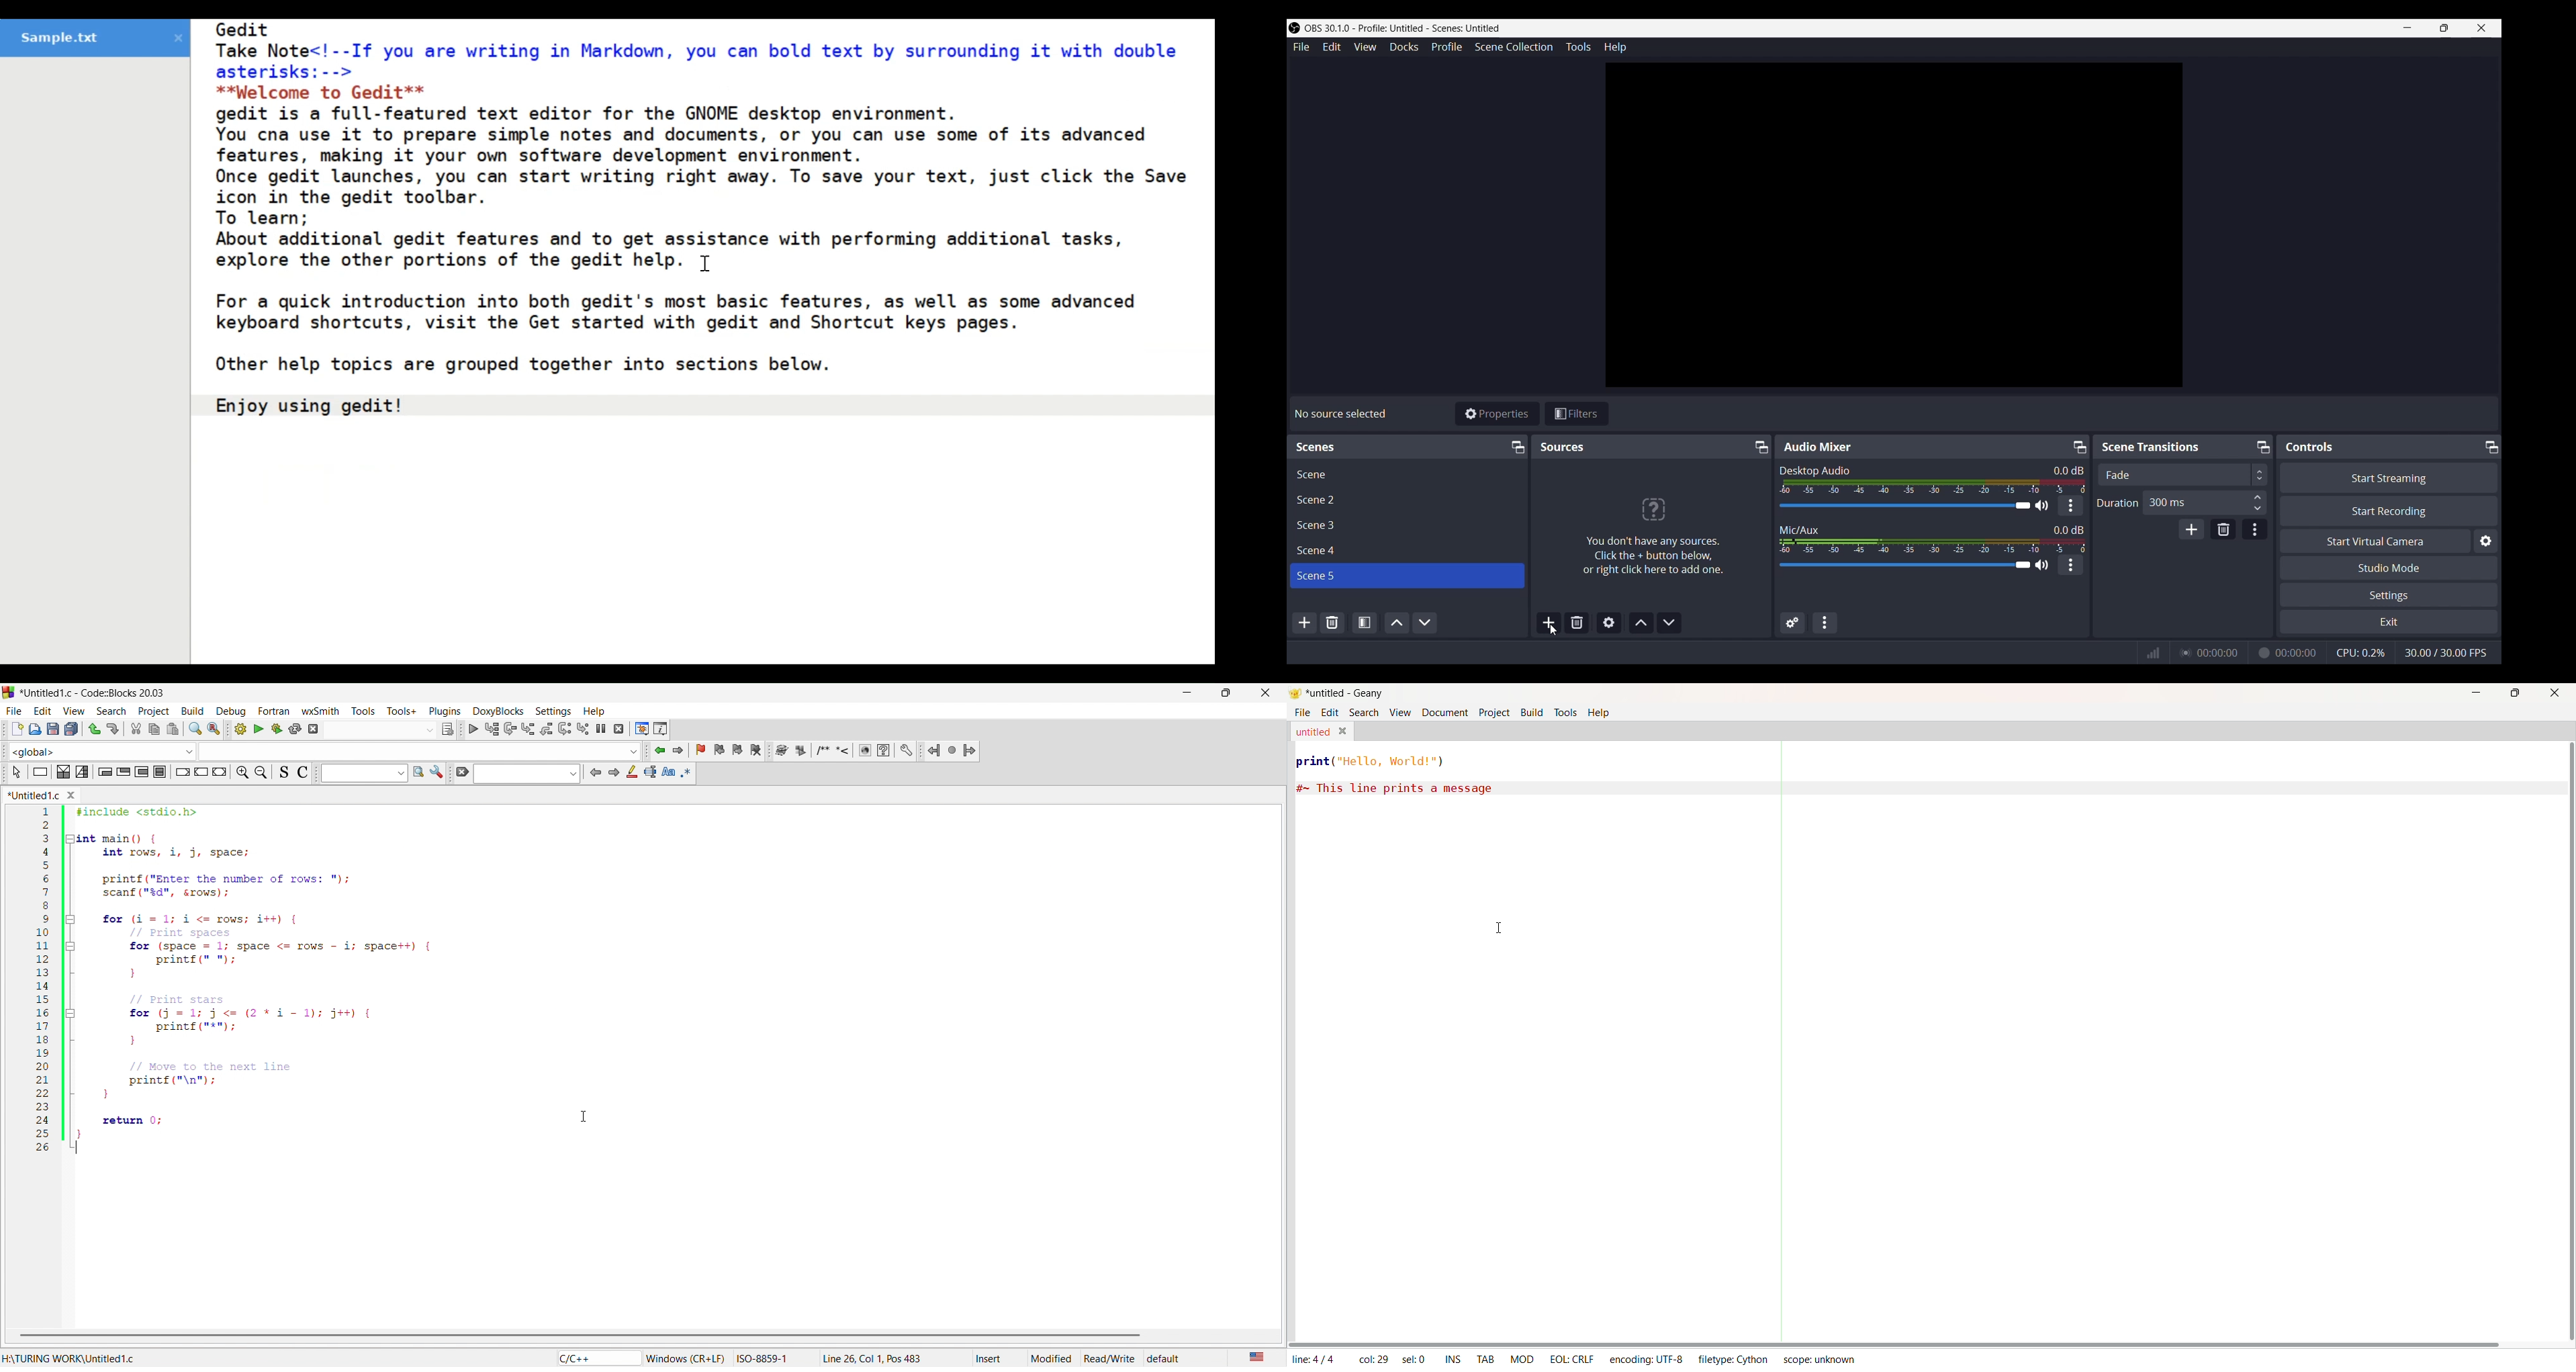 This screenshot has width=2576, height=1372. I want to click on zoom out, so click(260, 774).